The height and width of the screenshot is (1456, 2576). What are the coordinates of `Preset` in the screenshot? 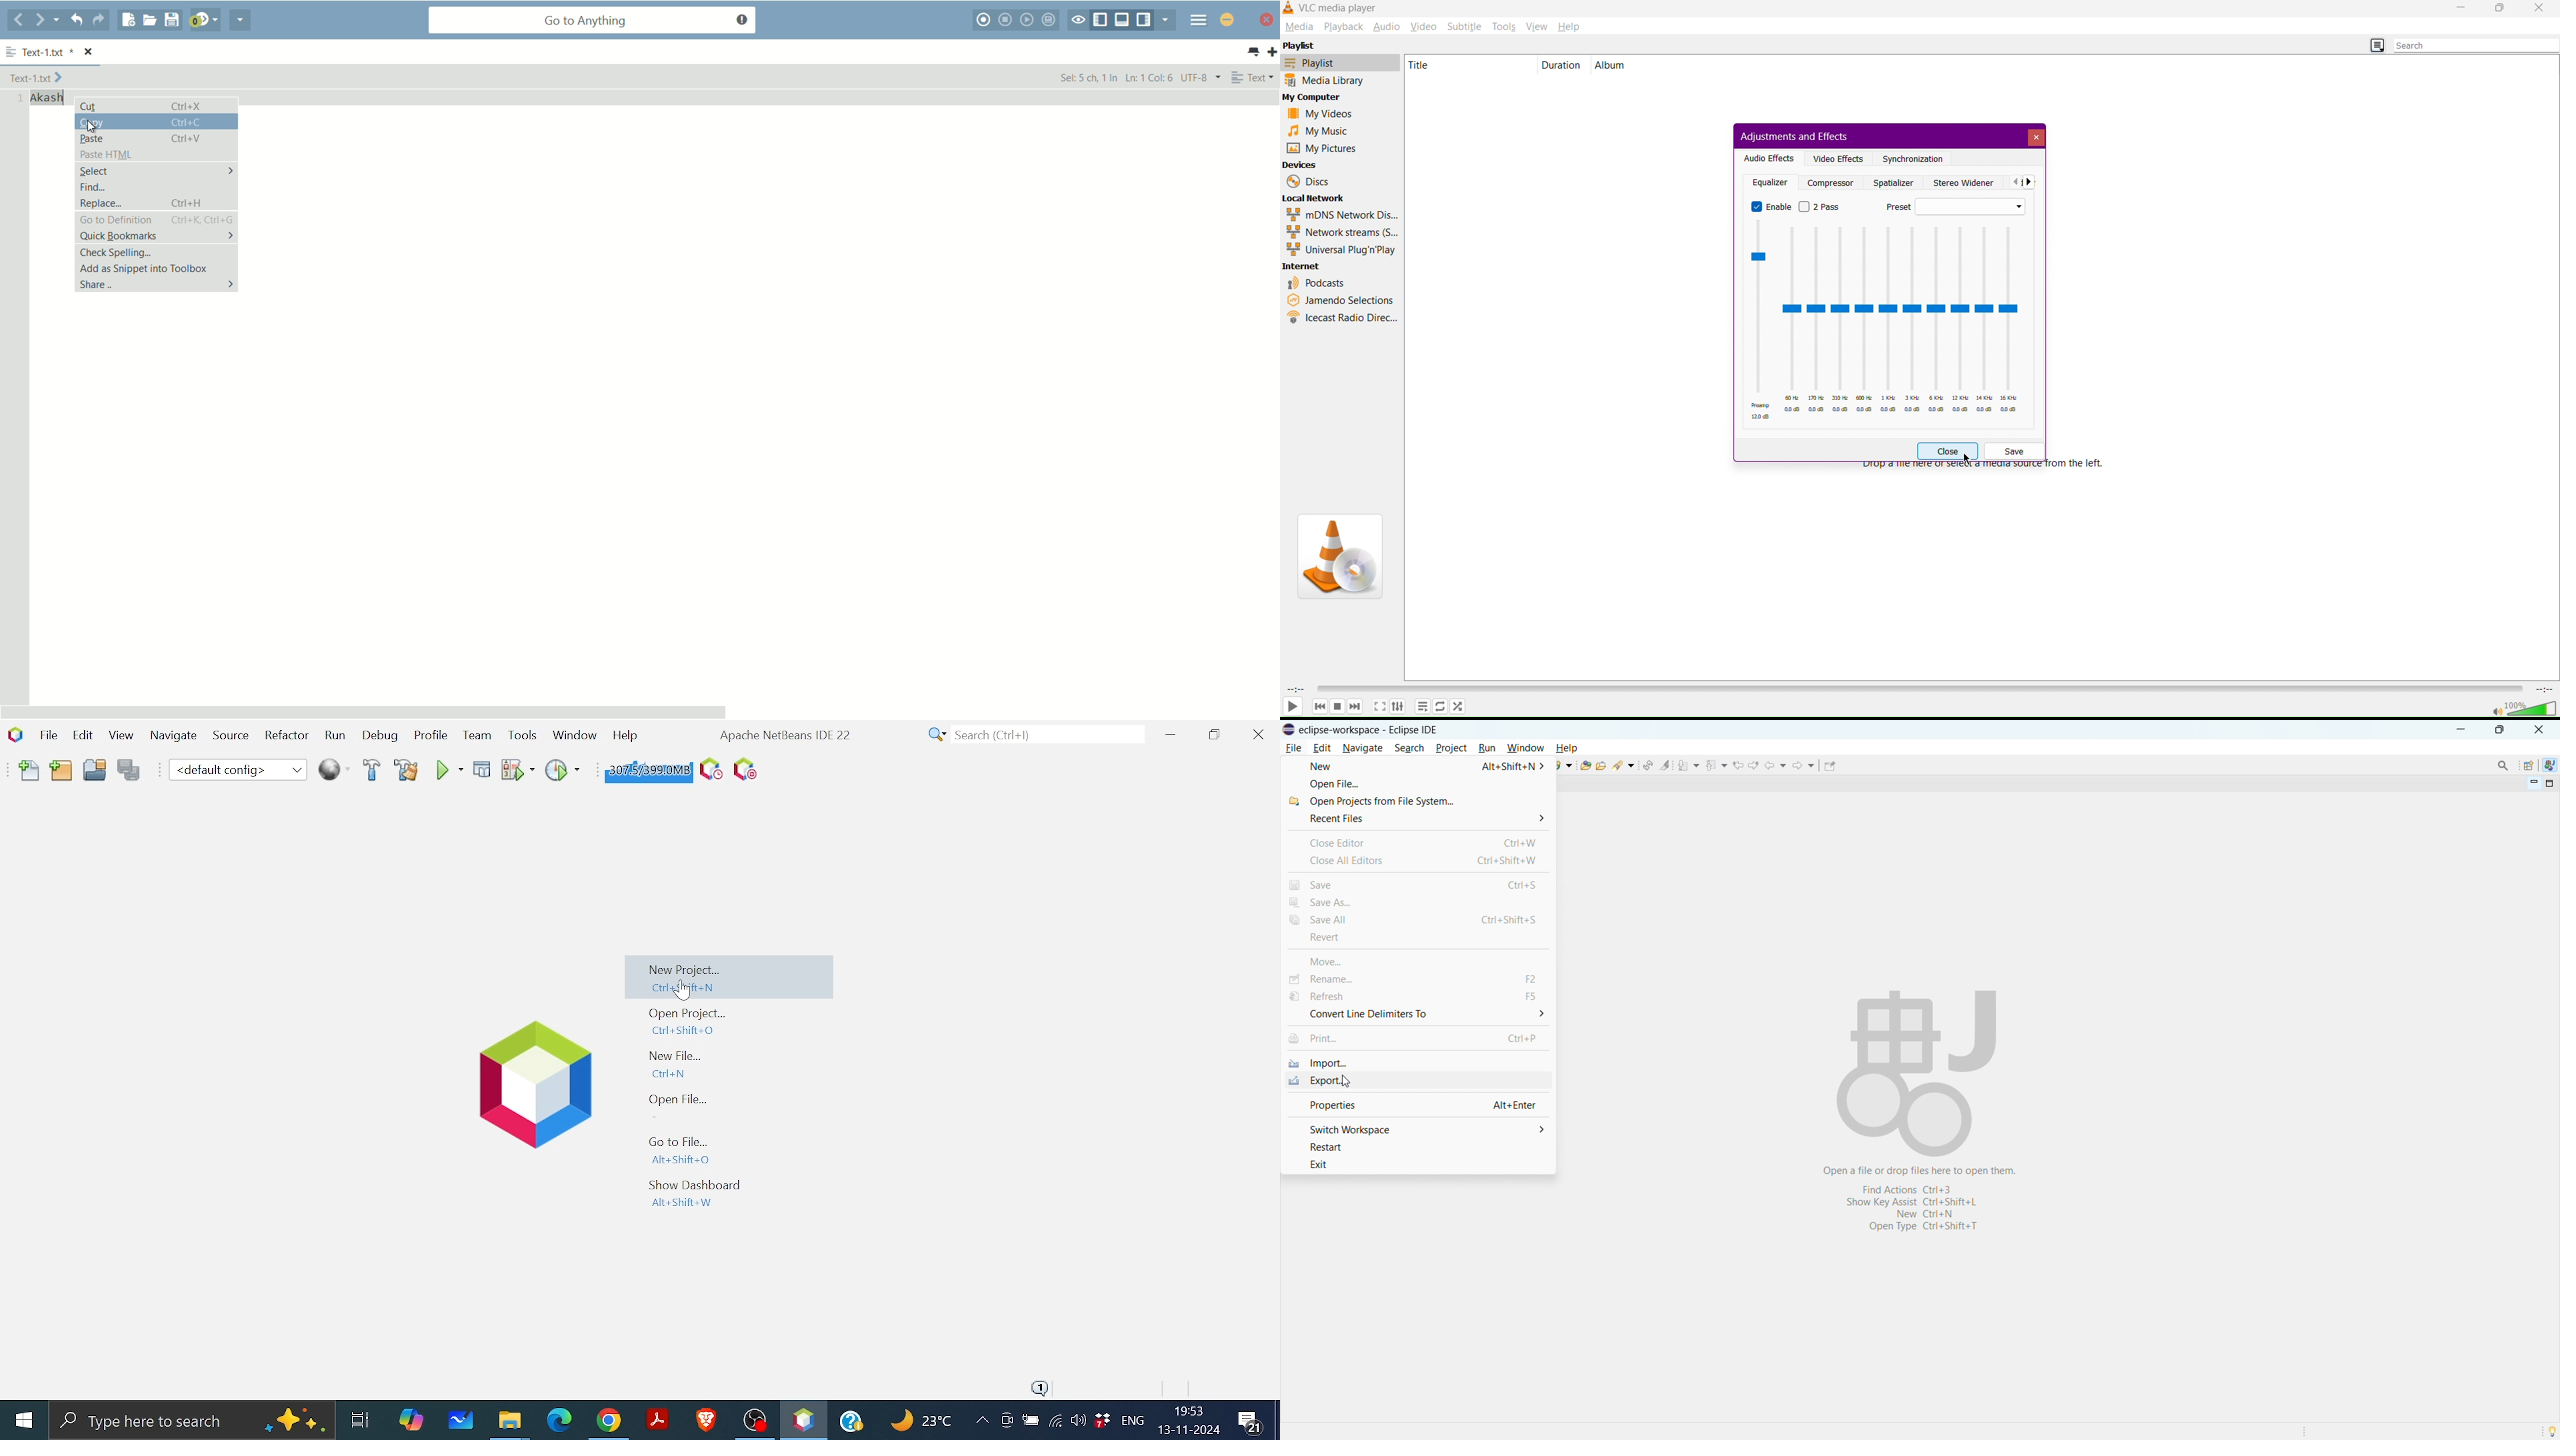 It's located at (1969, 207).